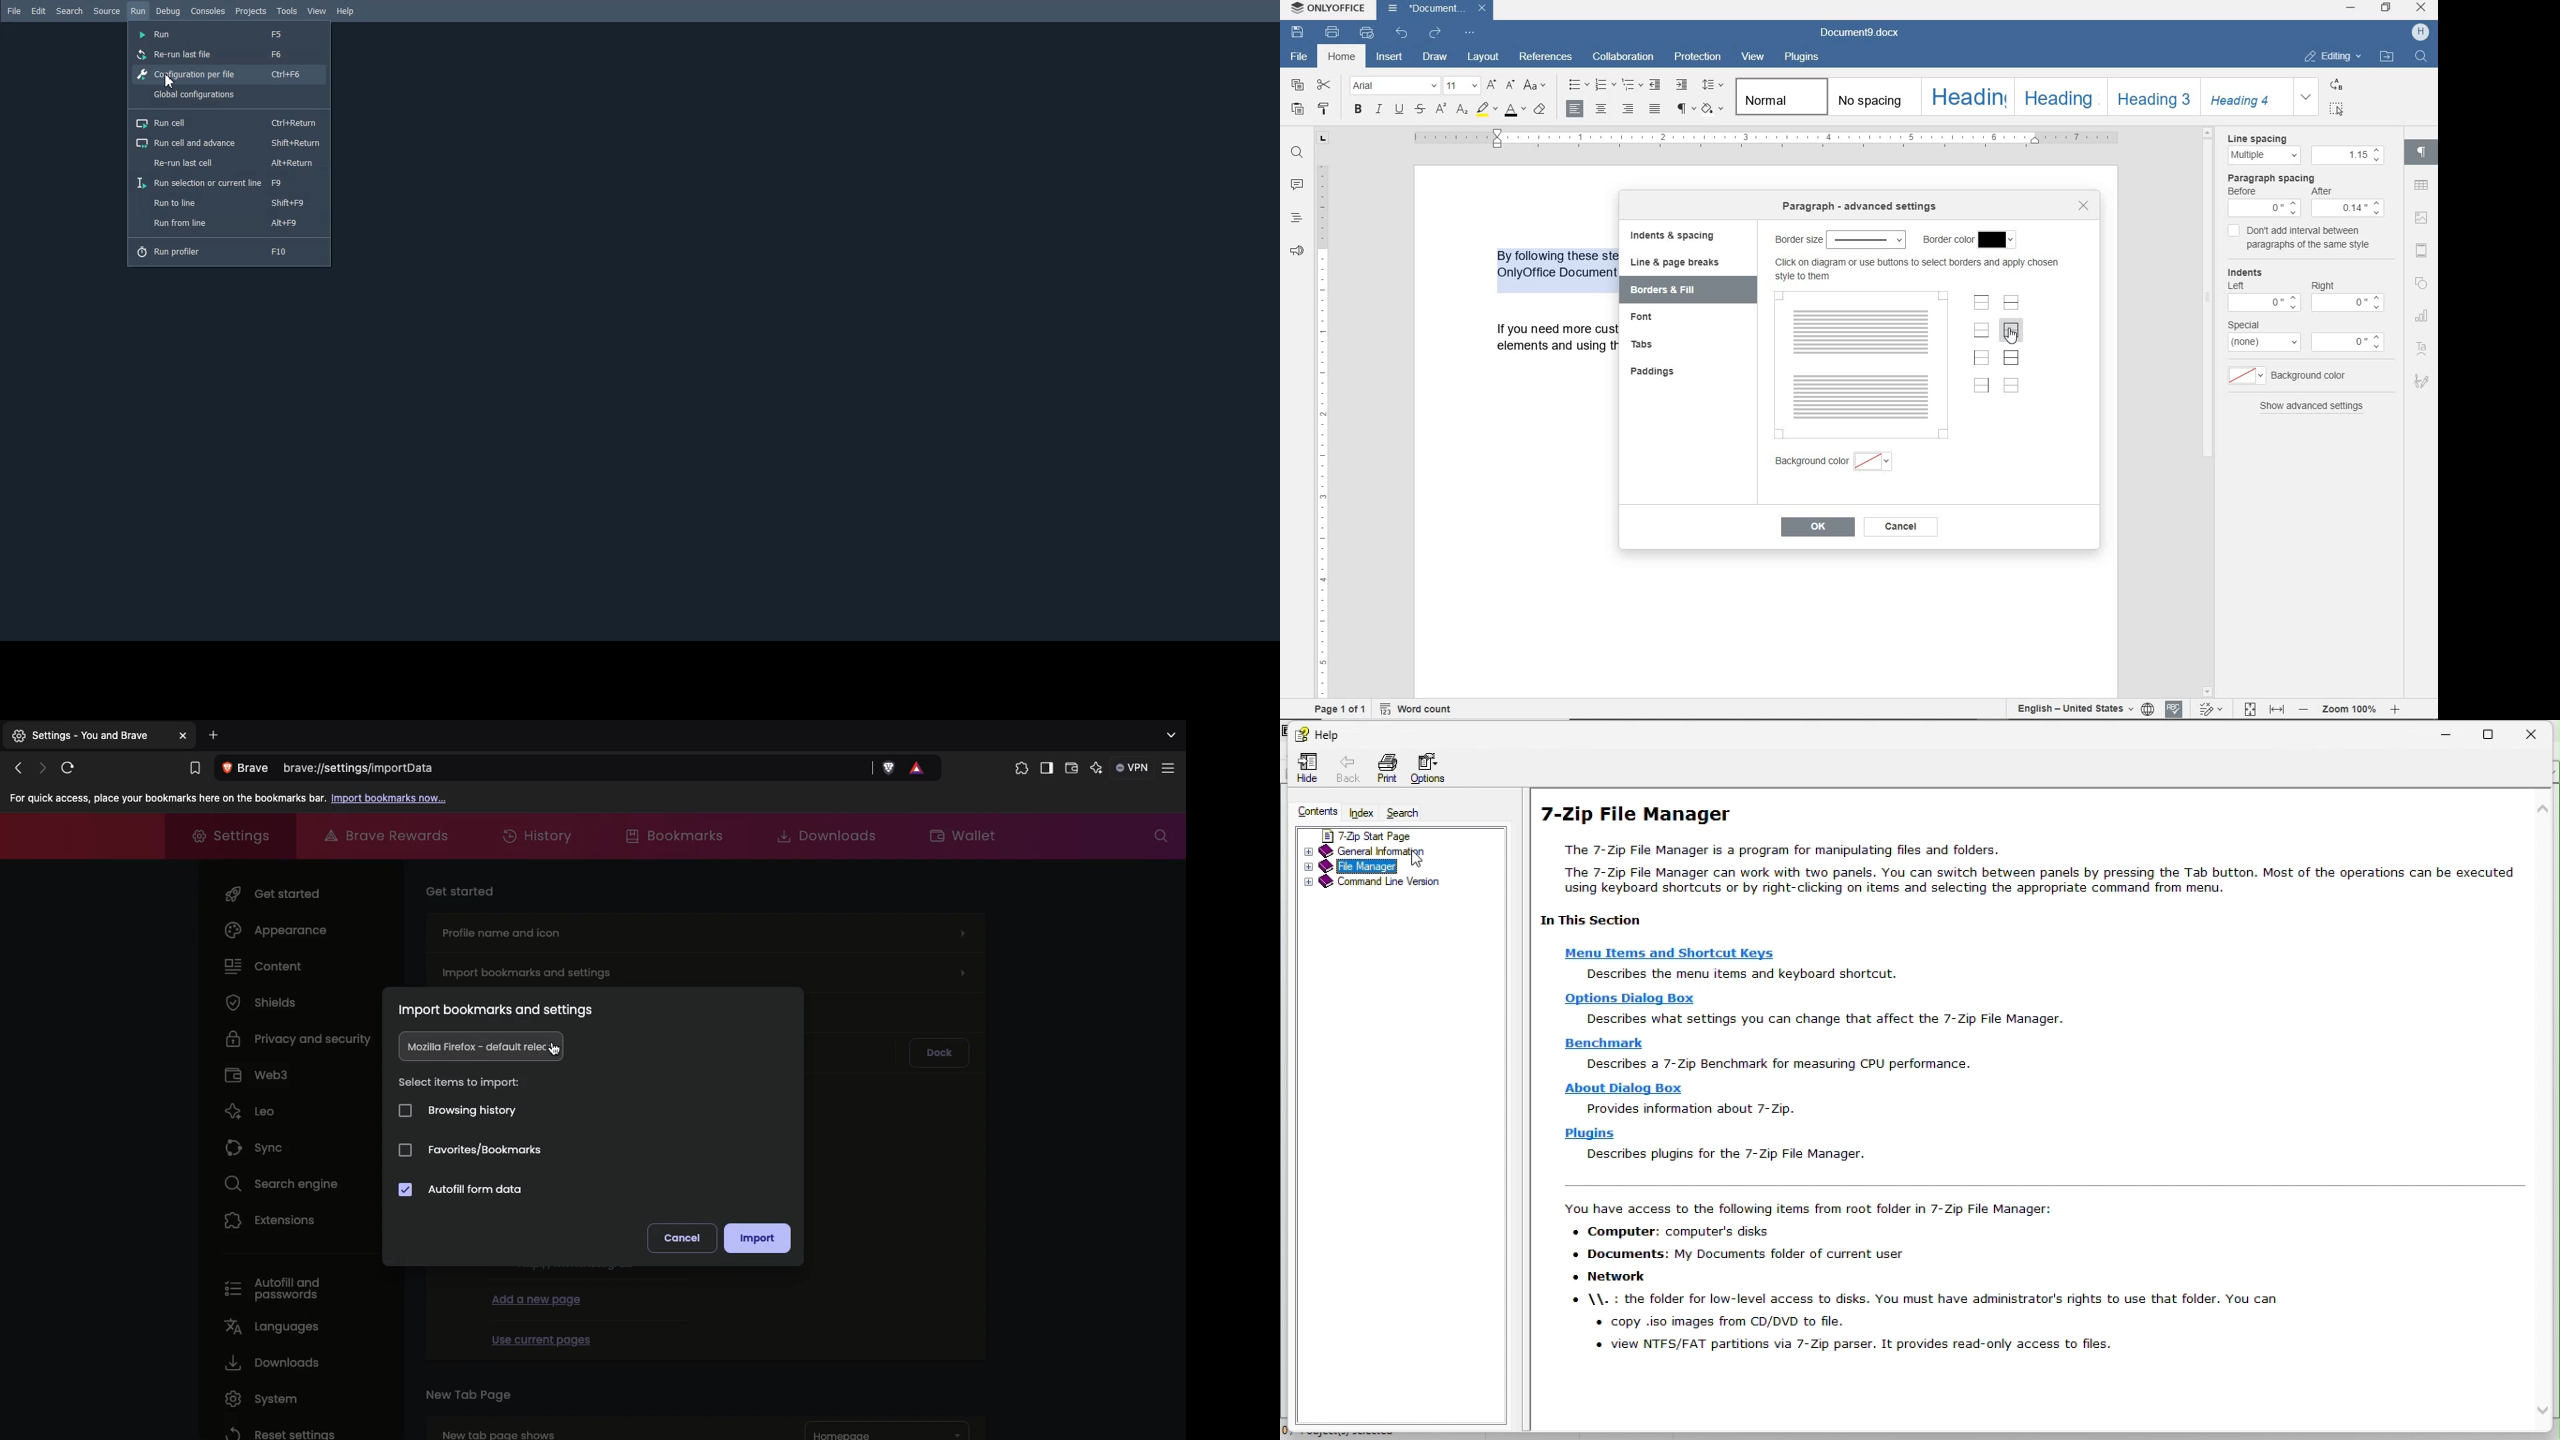 The height and width of the screenshot is (1456, 2576). I want to click on Cursor, so click(171, 81).